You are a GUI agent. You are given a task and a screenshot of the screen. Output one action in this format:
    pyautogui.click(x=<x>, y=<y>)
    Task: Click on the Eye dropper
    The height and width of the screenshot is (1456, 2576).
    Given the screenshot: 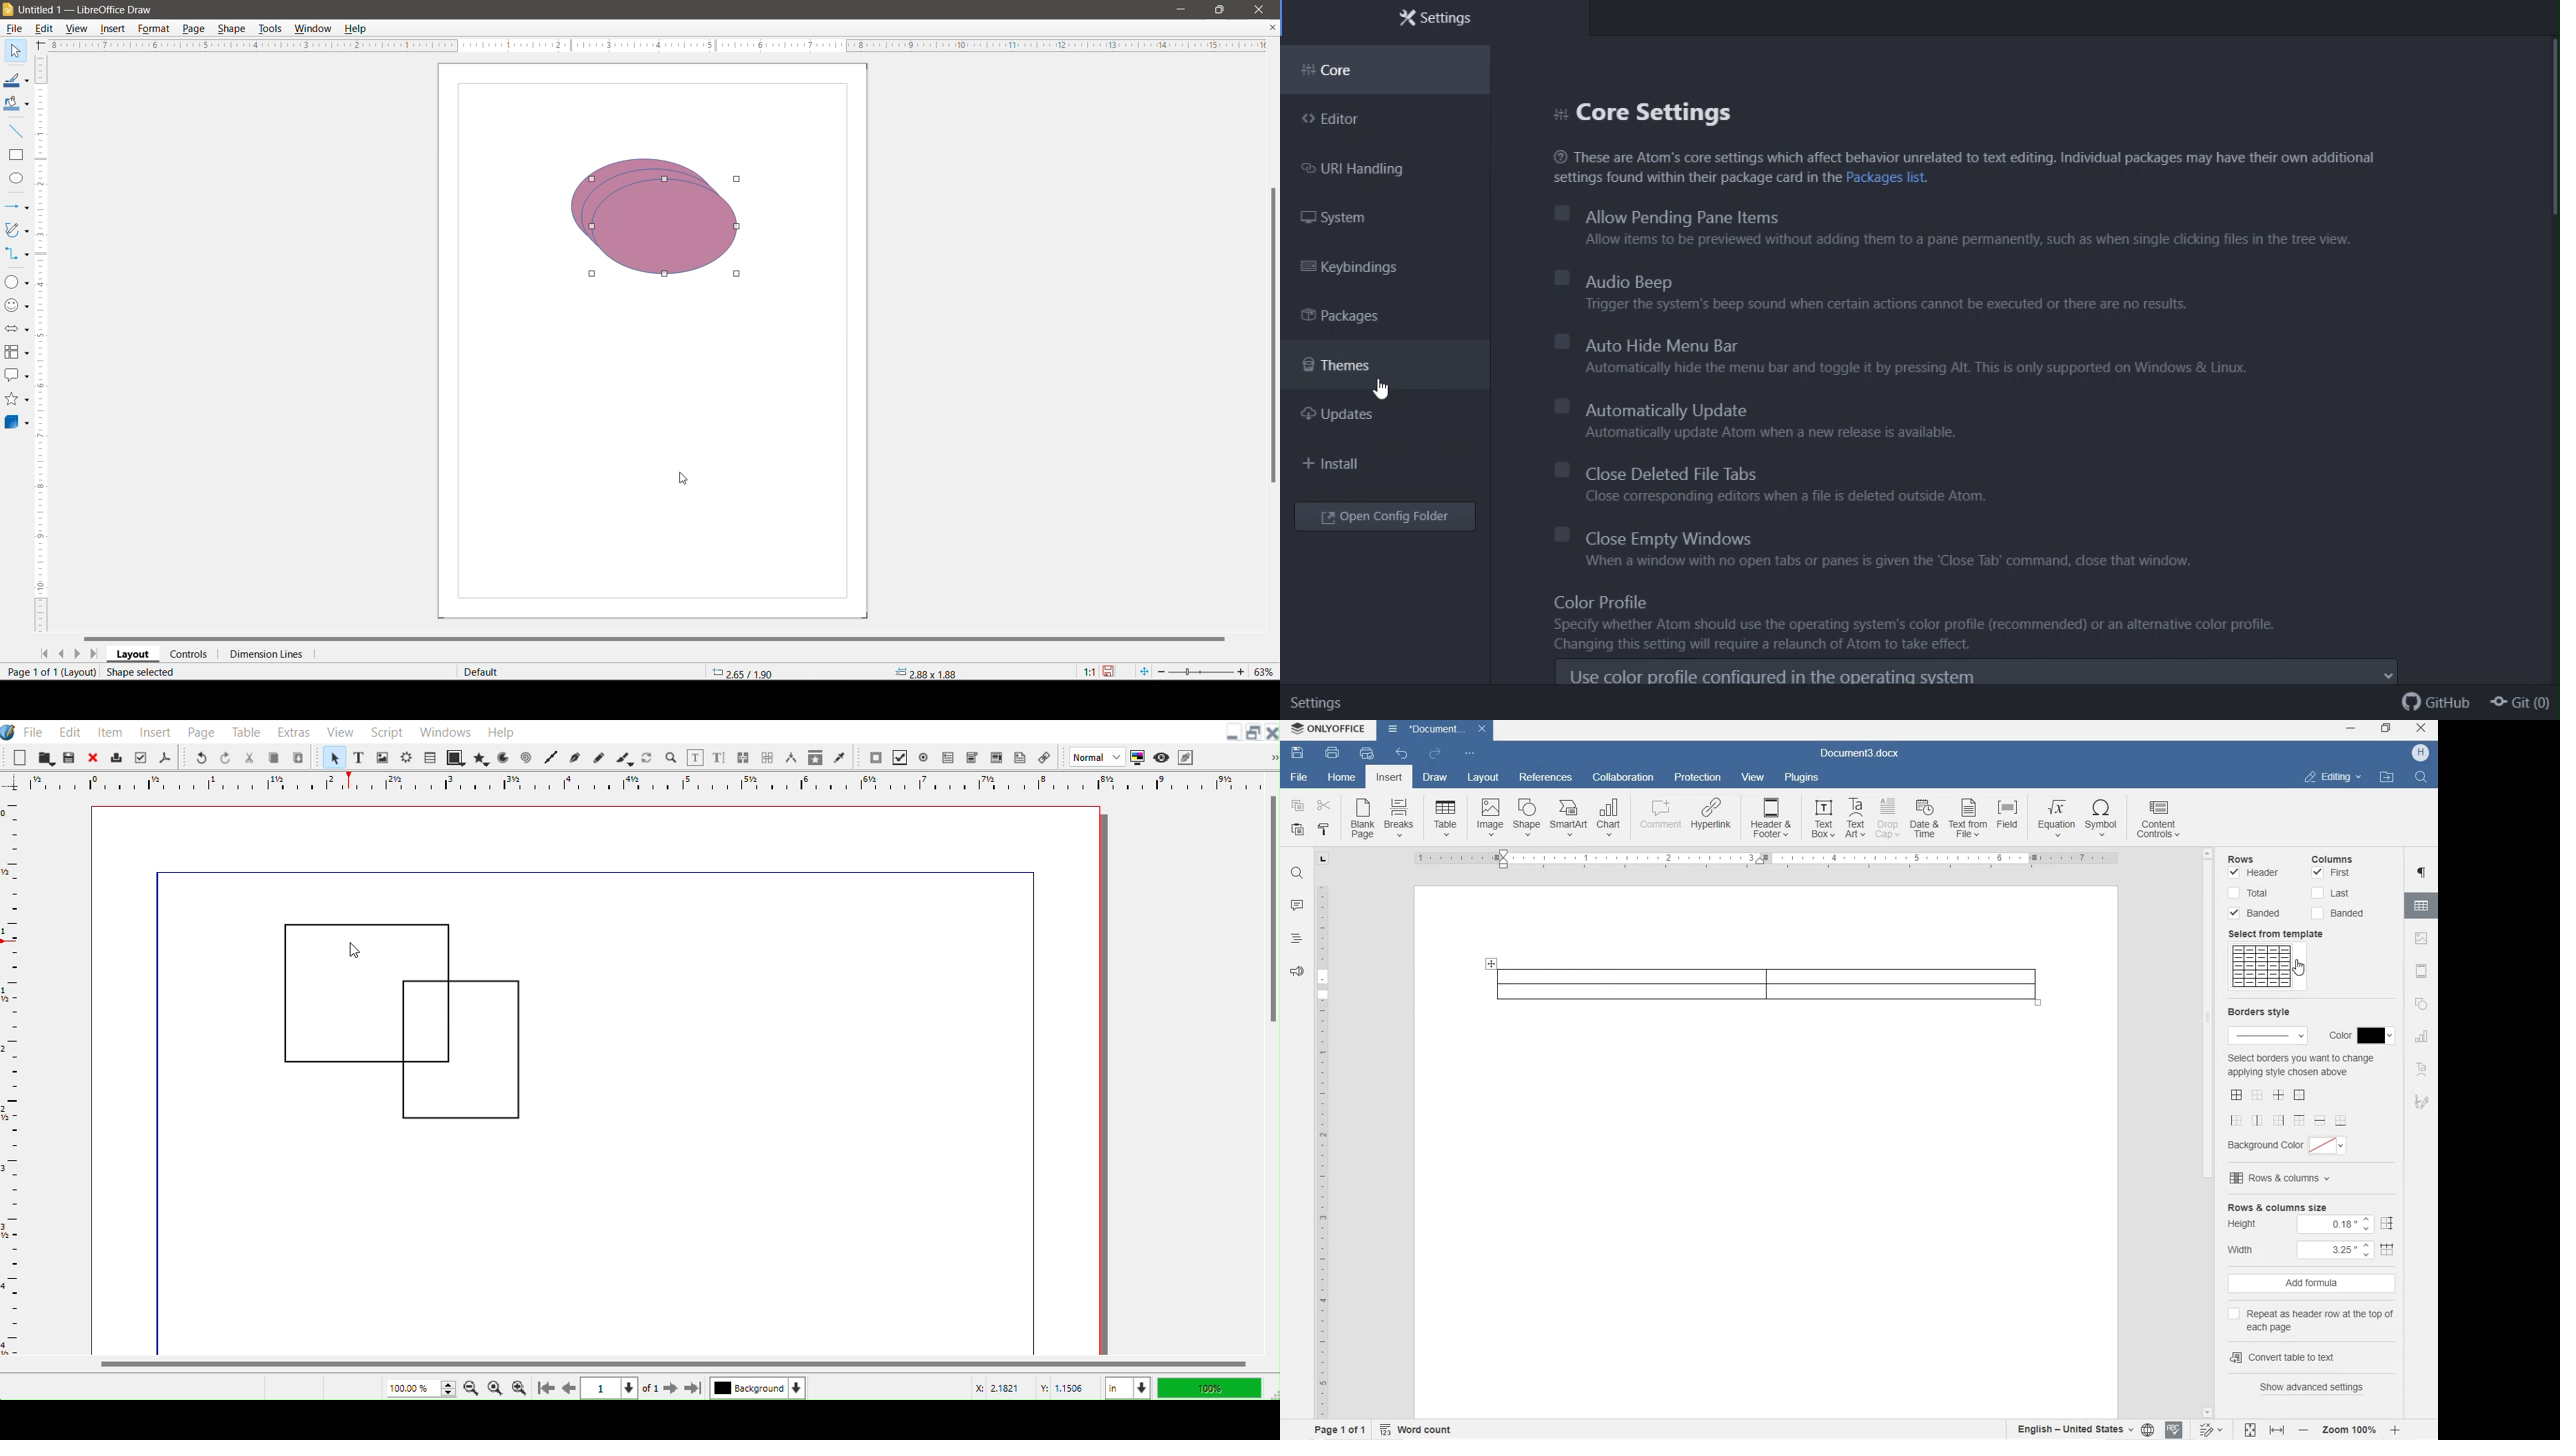 What is the action you would take?
    pyautogui.click(x=840, y=757)
    